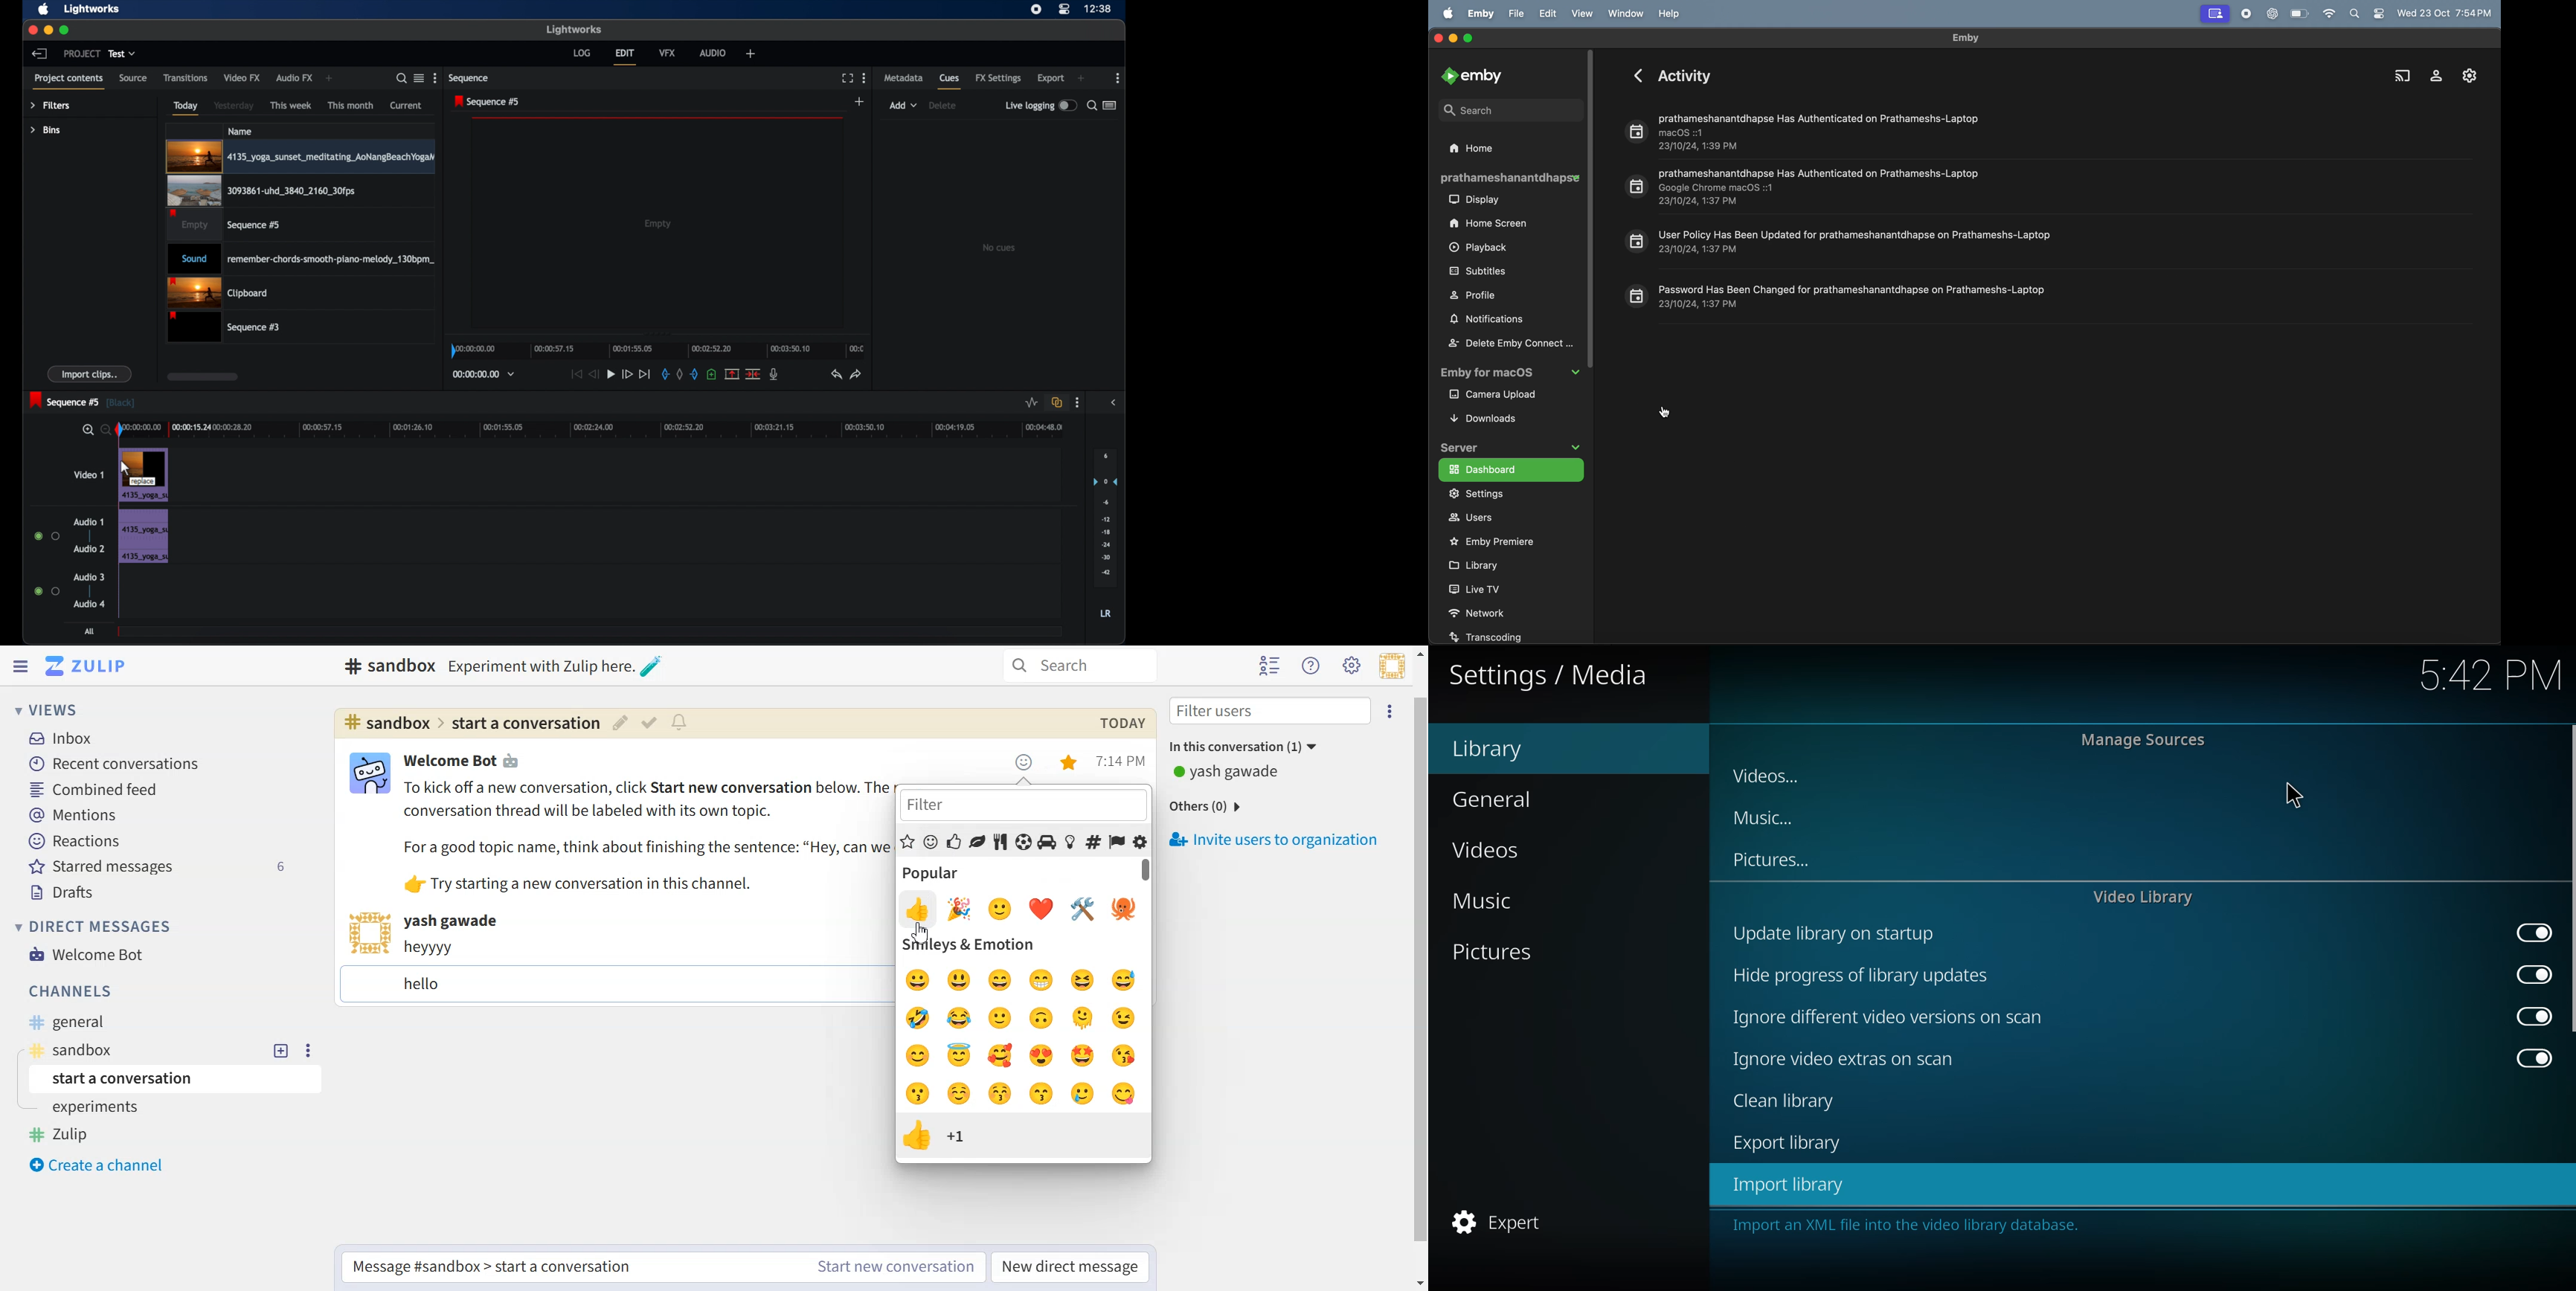  What do you see at coordinates (86, 1050) in the screenshot?
I see `Sandbox tag` at bounding box center [86, 1050].